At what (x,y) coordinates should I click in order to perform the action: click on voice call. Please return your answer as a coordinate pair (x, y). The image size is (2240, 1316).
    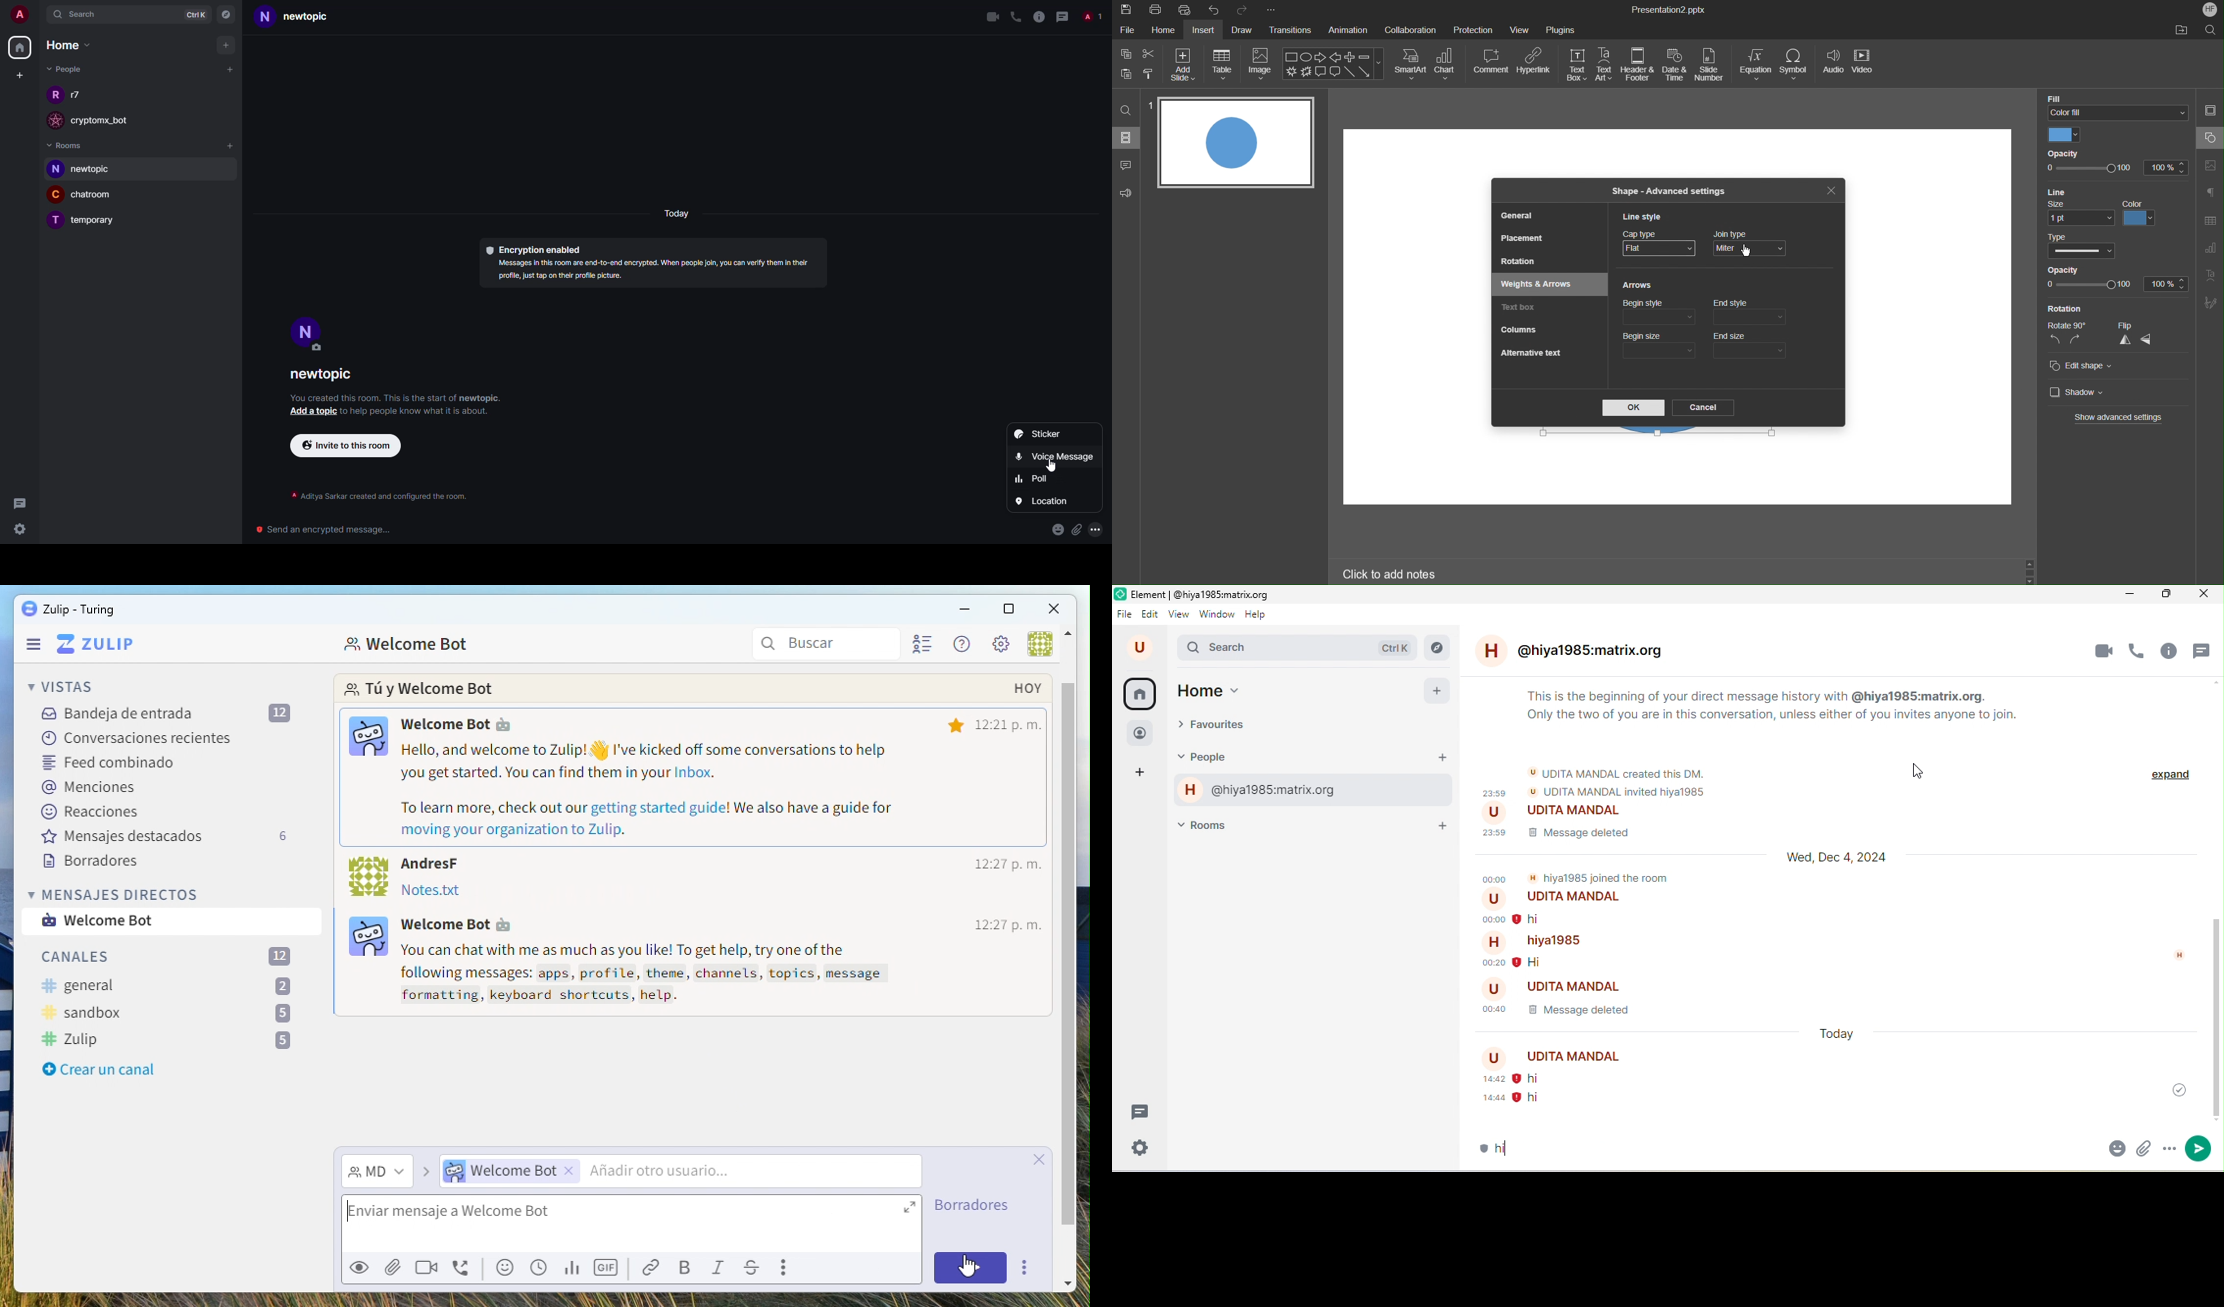
    Looking at the image, I should click on (1014, 16).